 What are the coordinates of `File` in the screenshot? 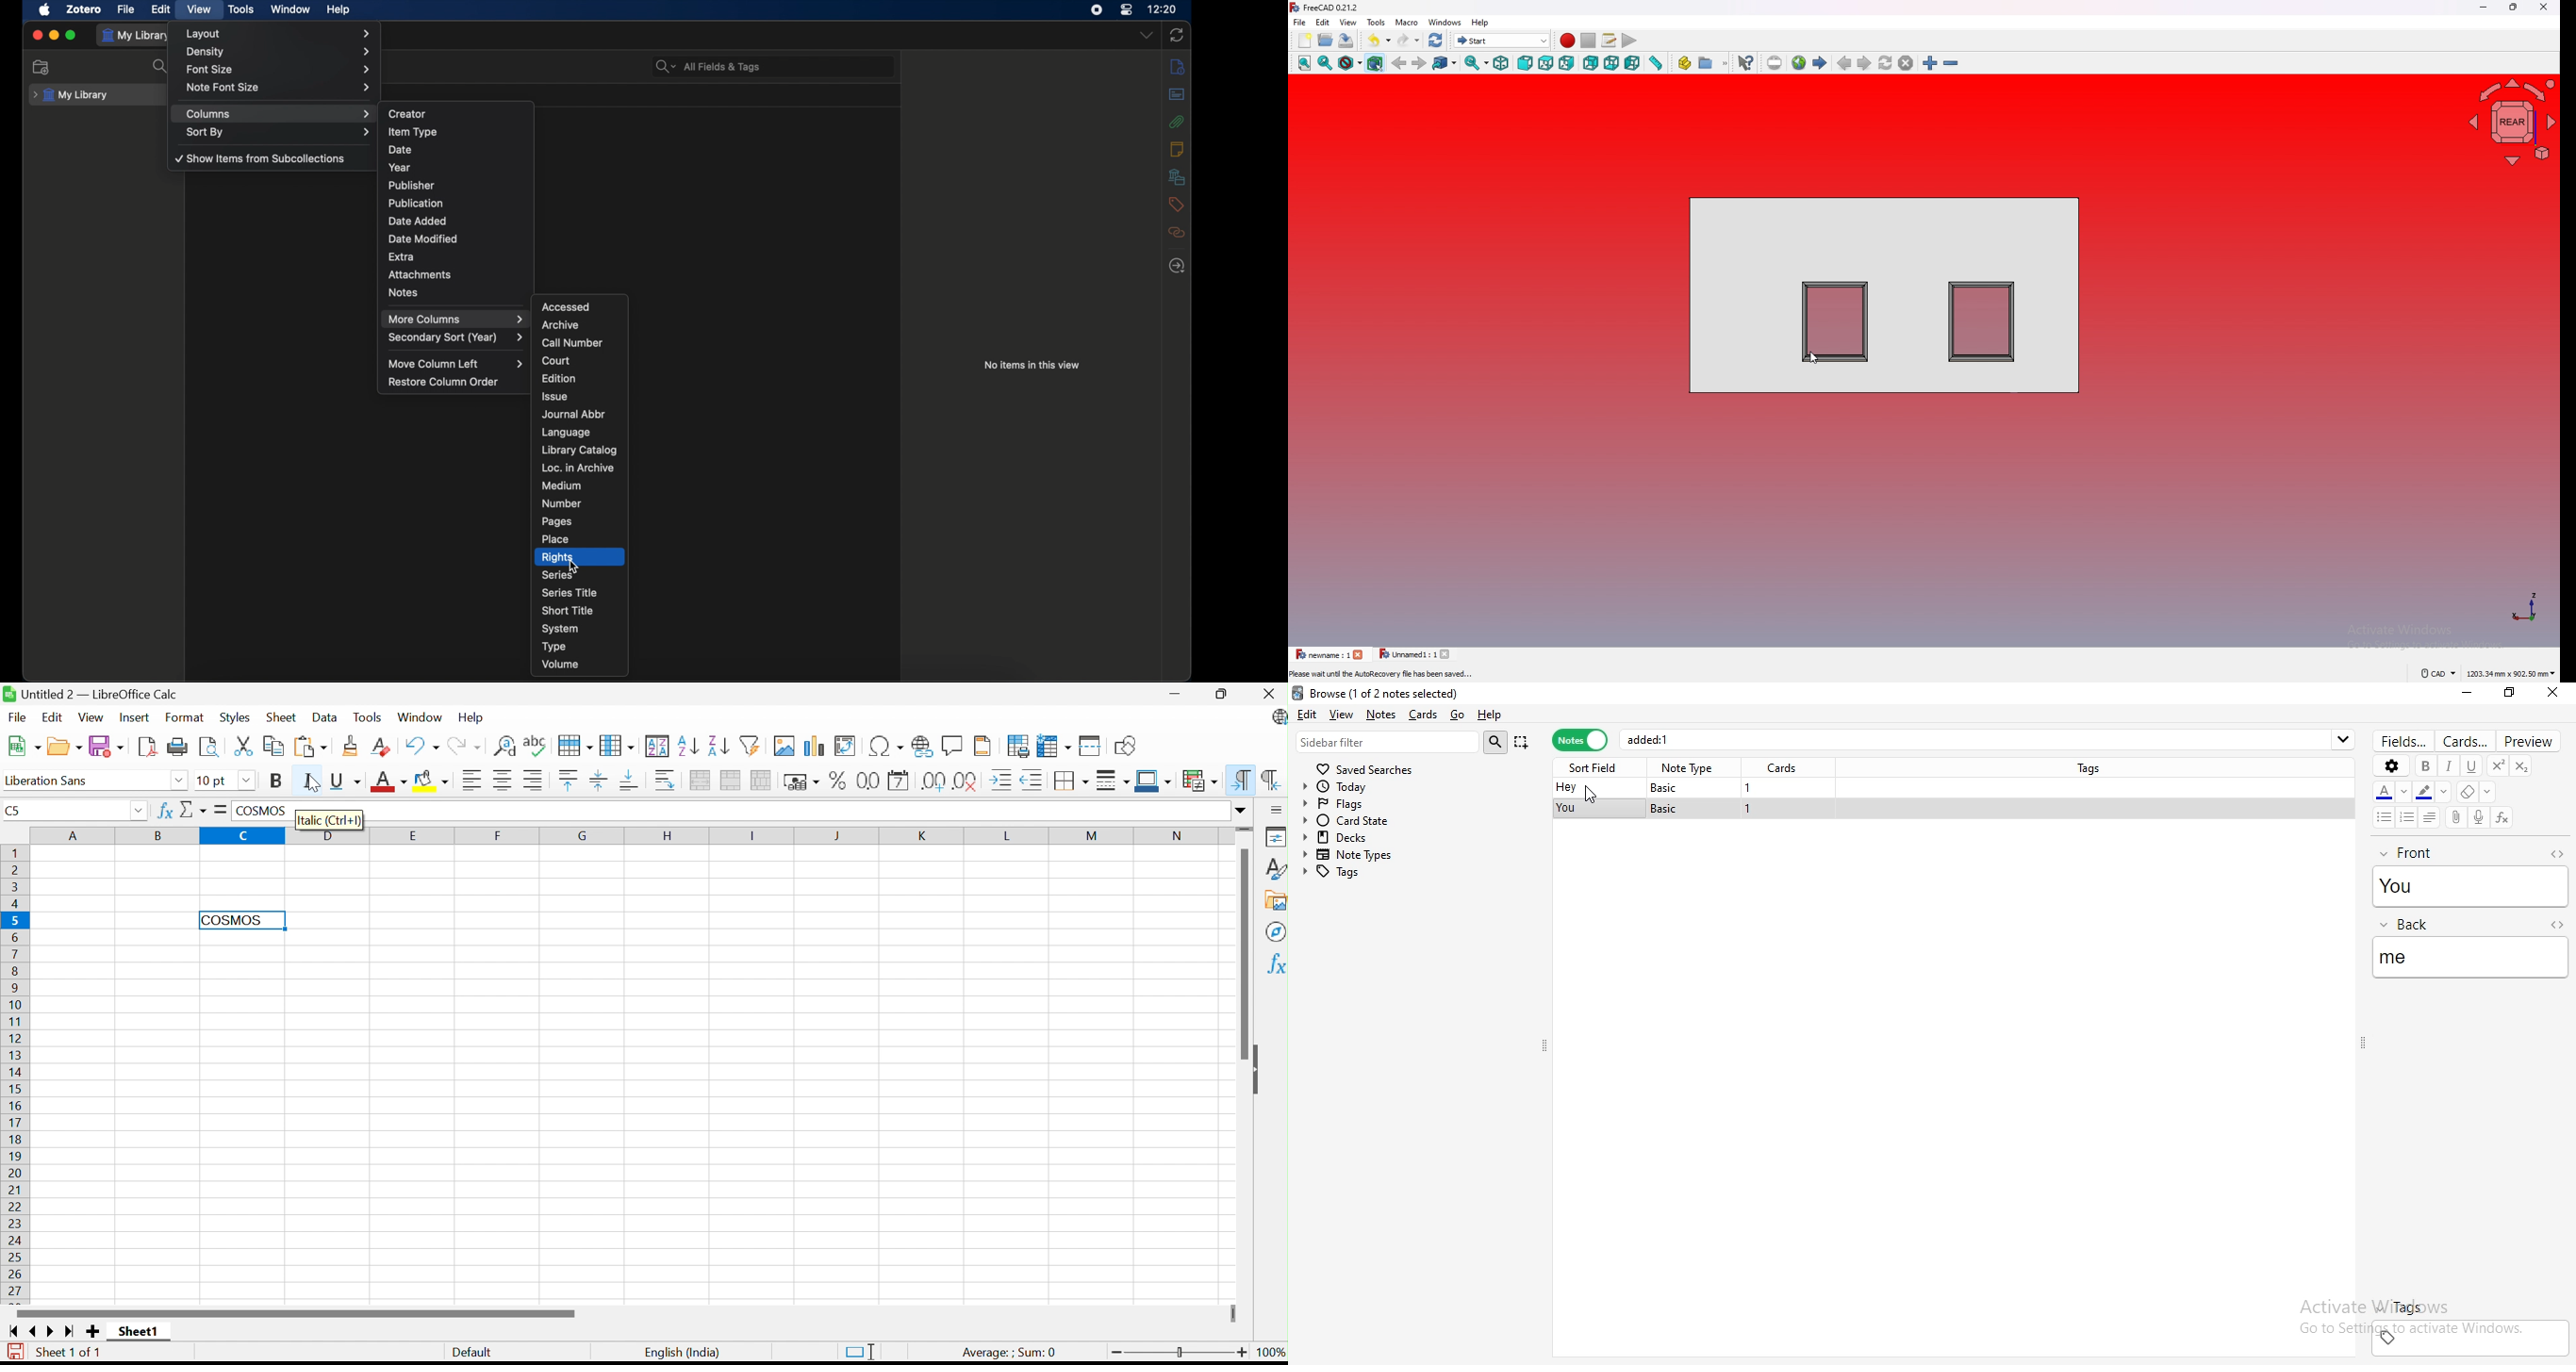 It's located at (16, 718).